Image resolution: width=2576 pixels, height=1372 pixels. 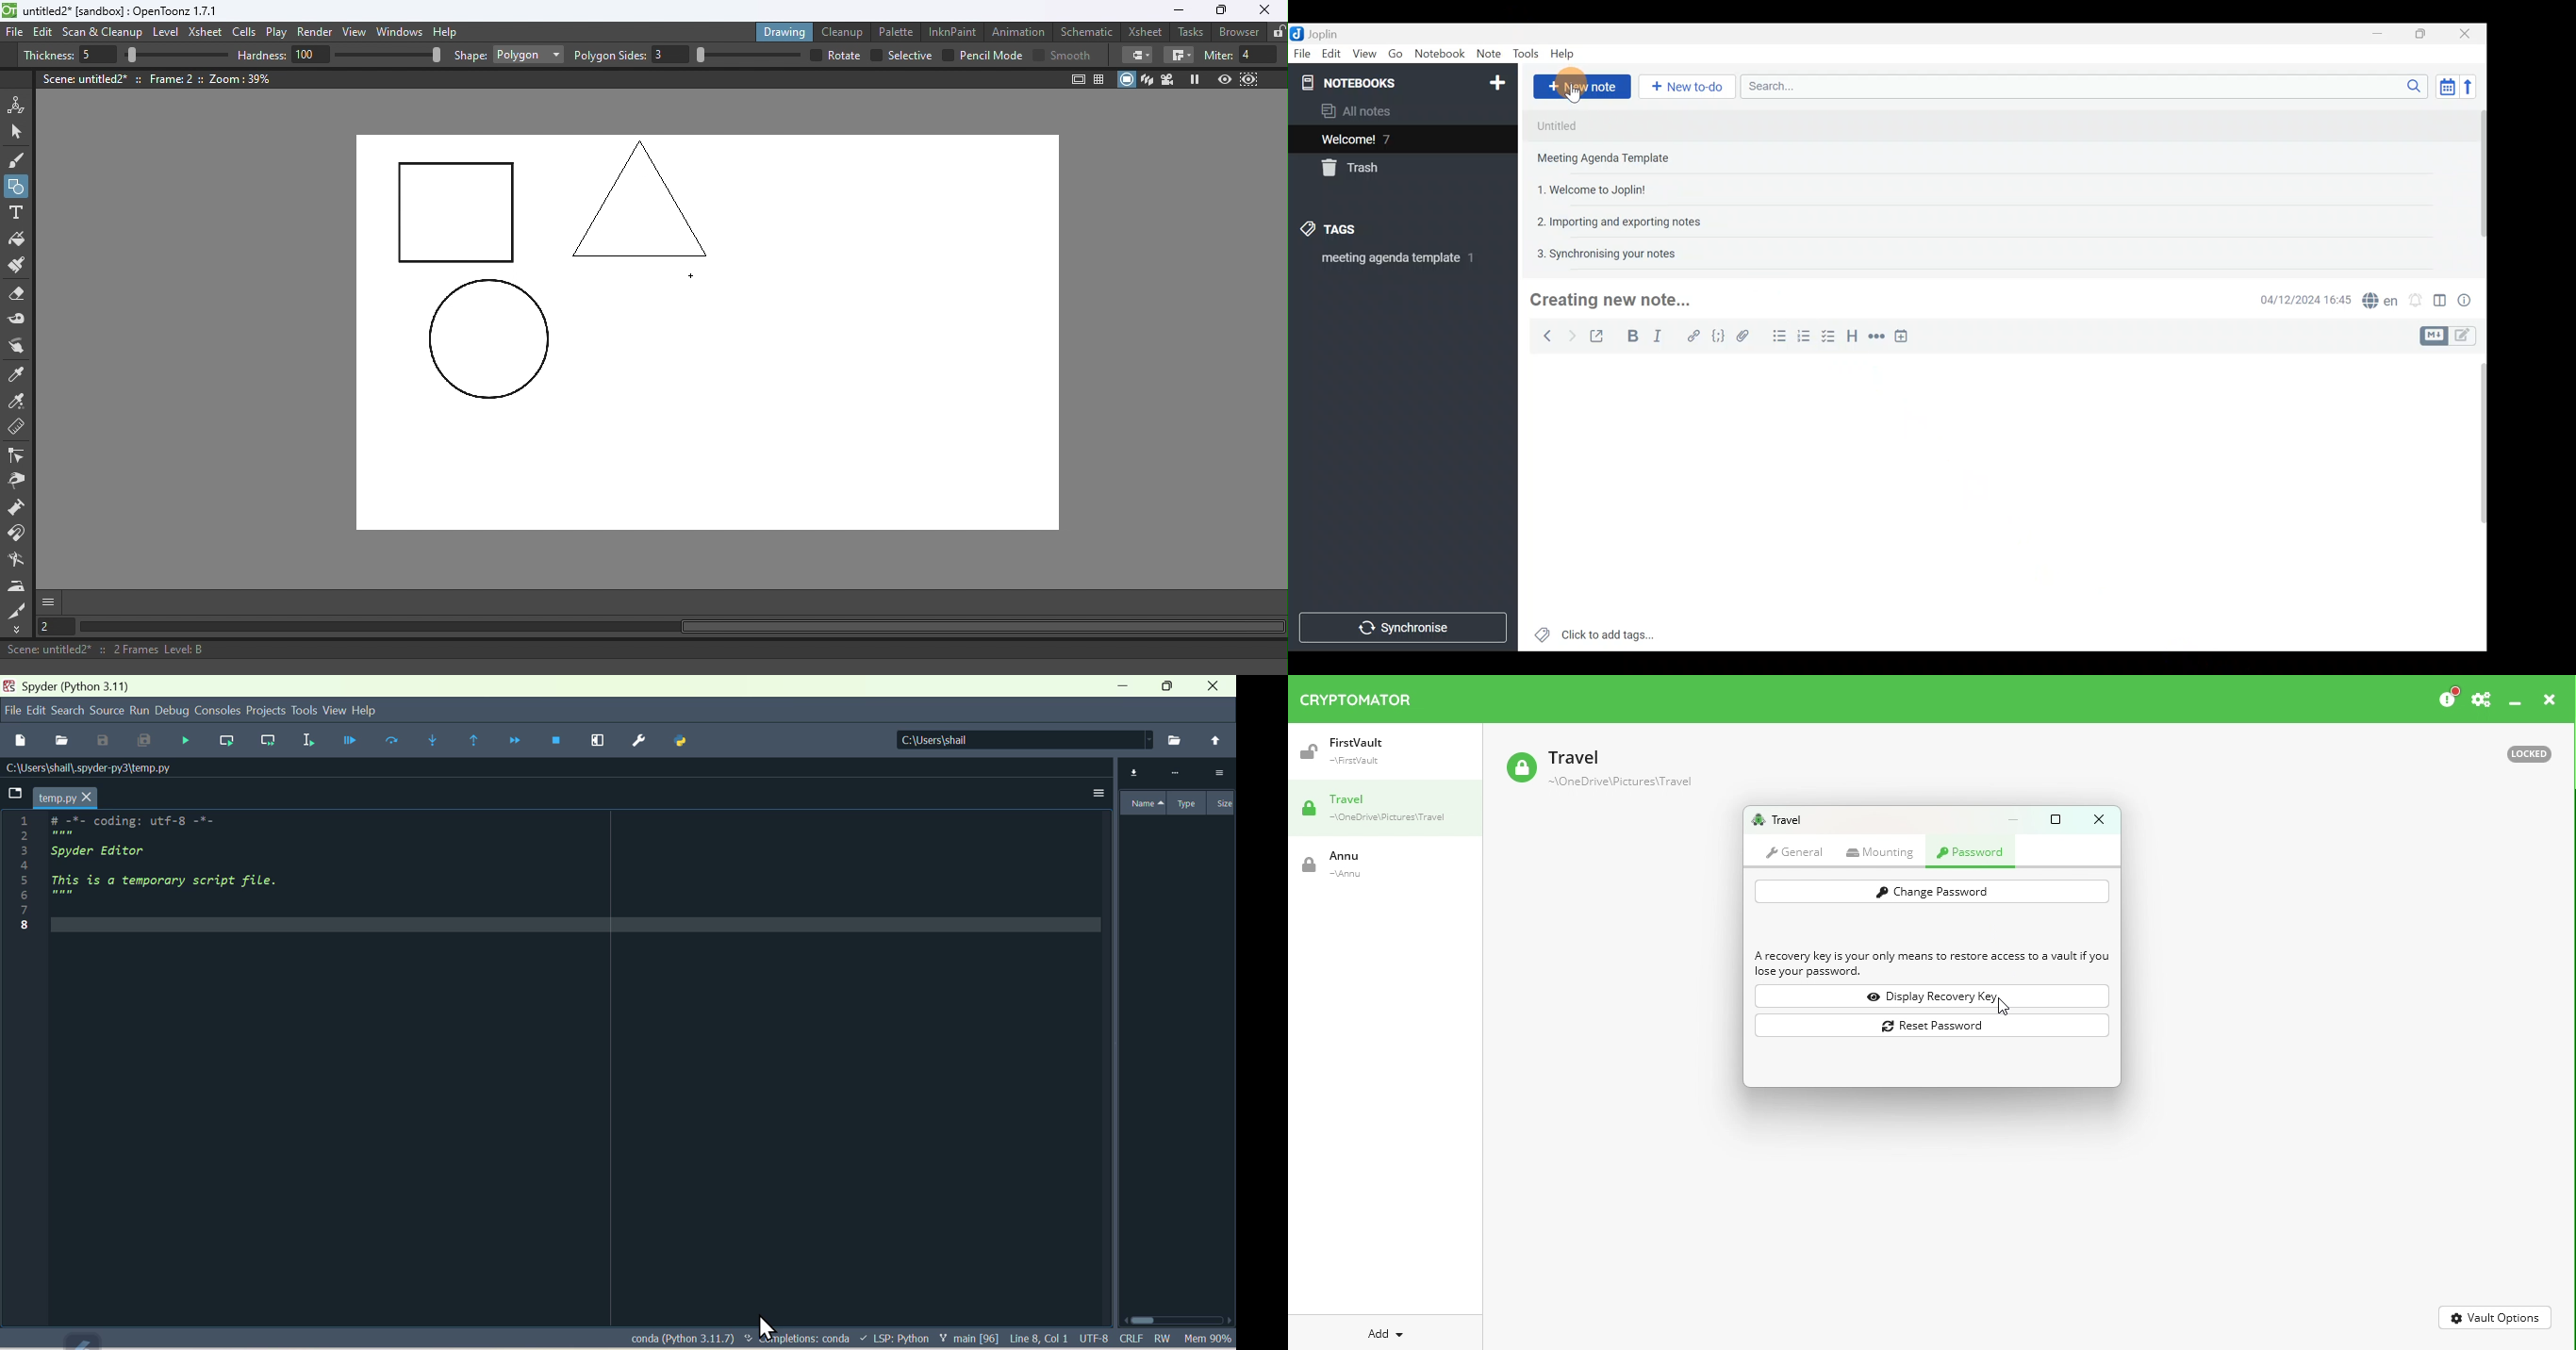 I want to click on 5, so click(x=95, y=56).